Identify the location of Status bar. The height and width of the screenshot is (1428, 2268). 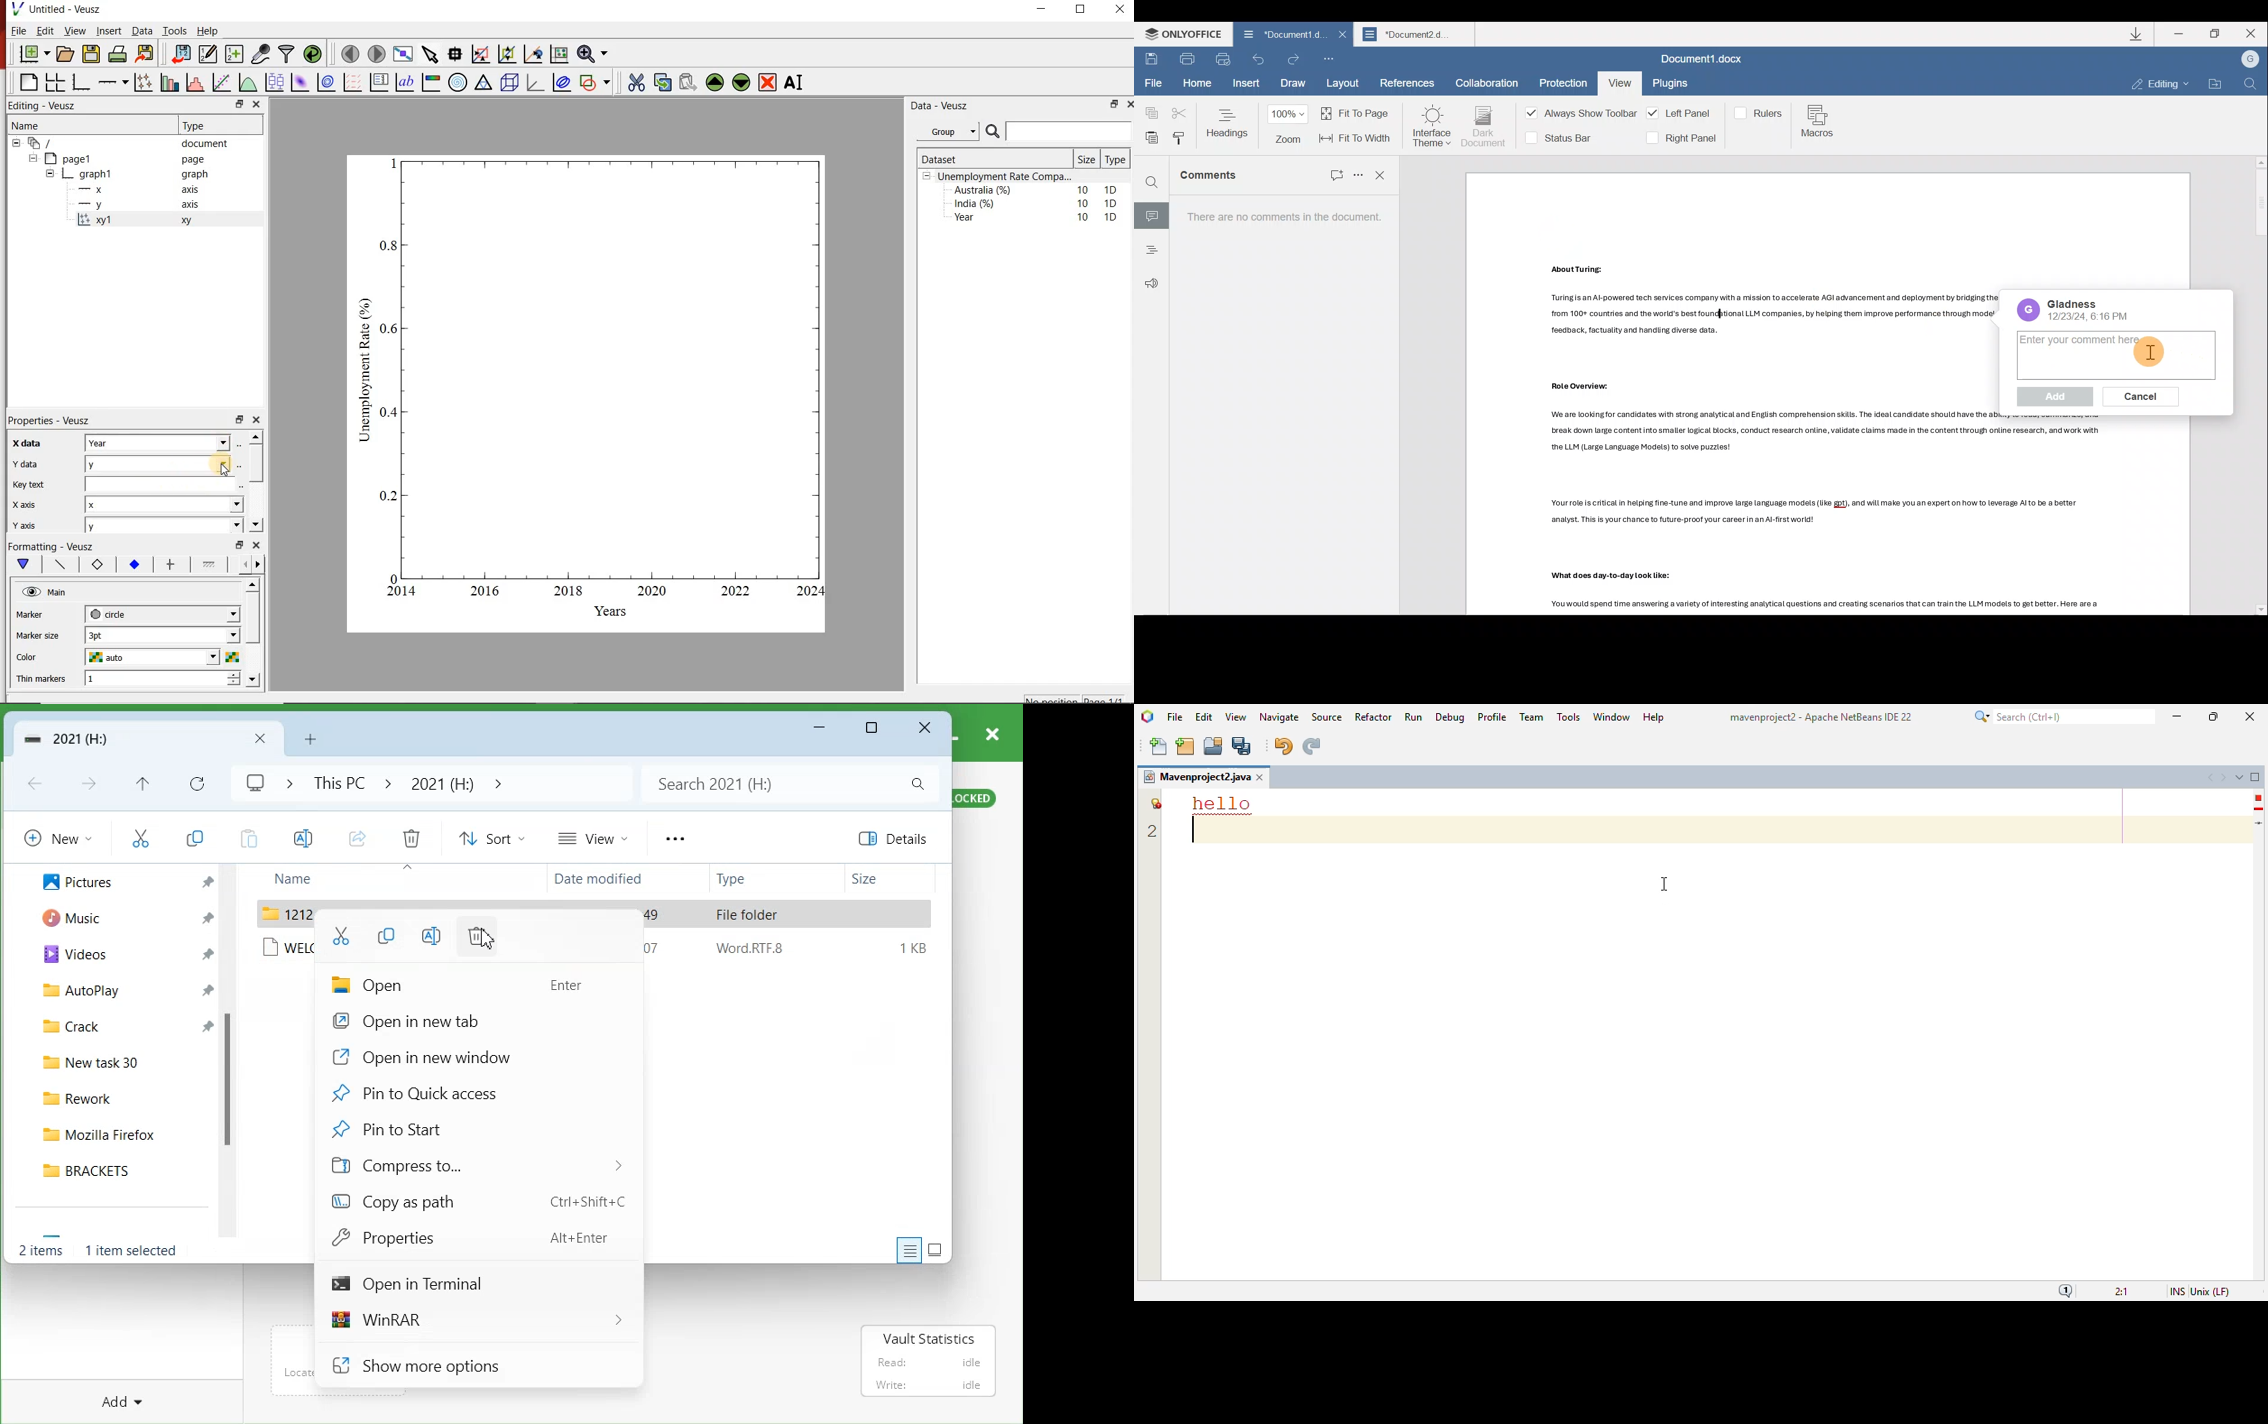
(1563, 137).